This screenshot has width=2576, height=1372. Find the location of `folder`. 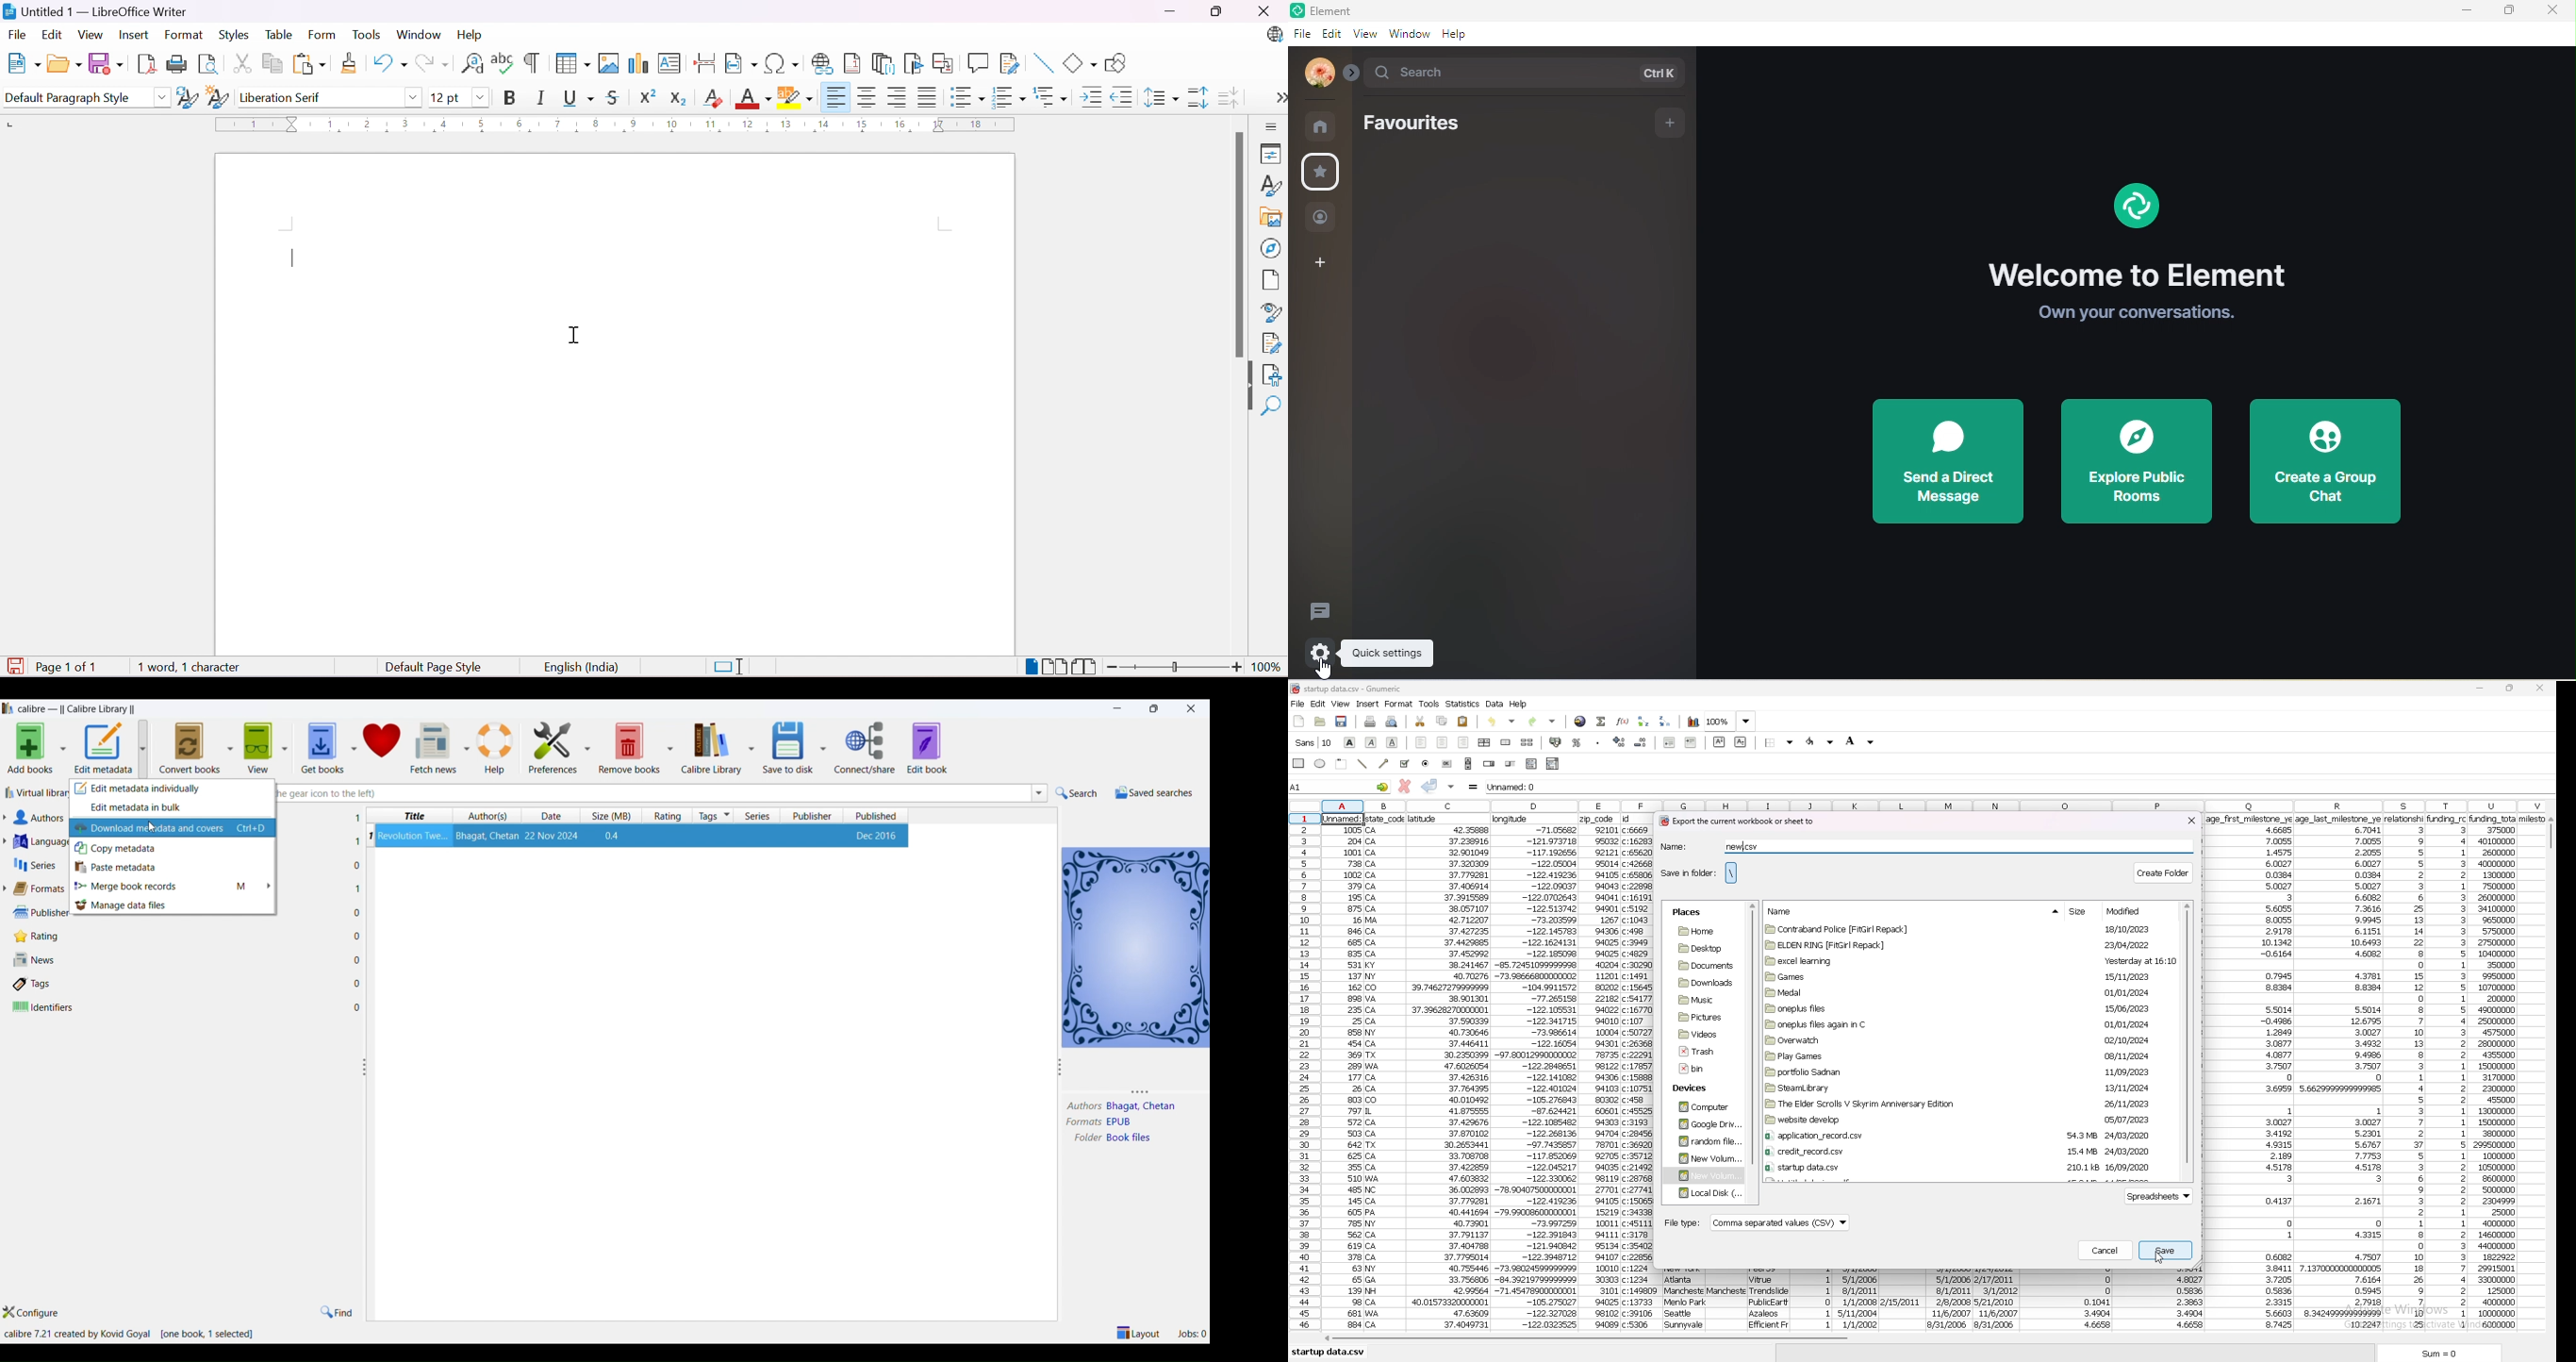

folder is located at coordinates (1961, 992).